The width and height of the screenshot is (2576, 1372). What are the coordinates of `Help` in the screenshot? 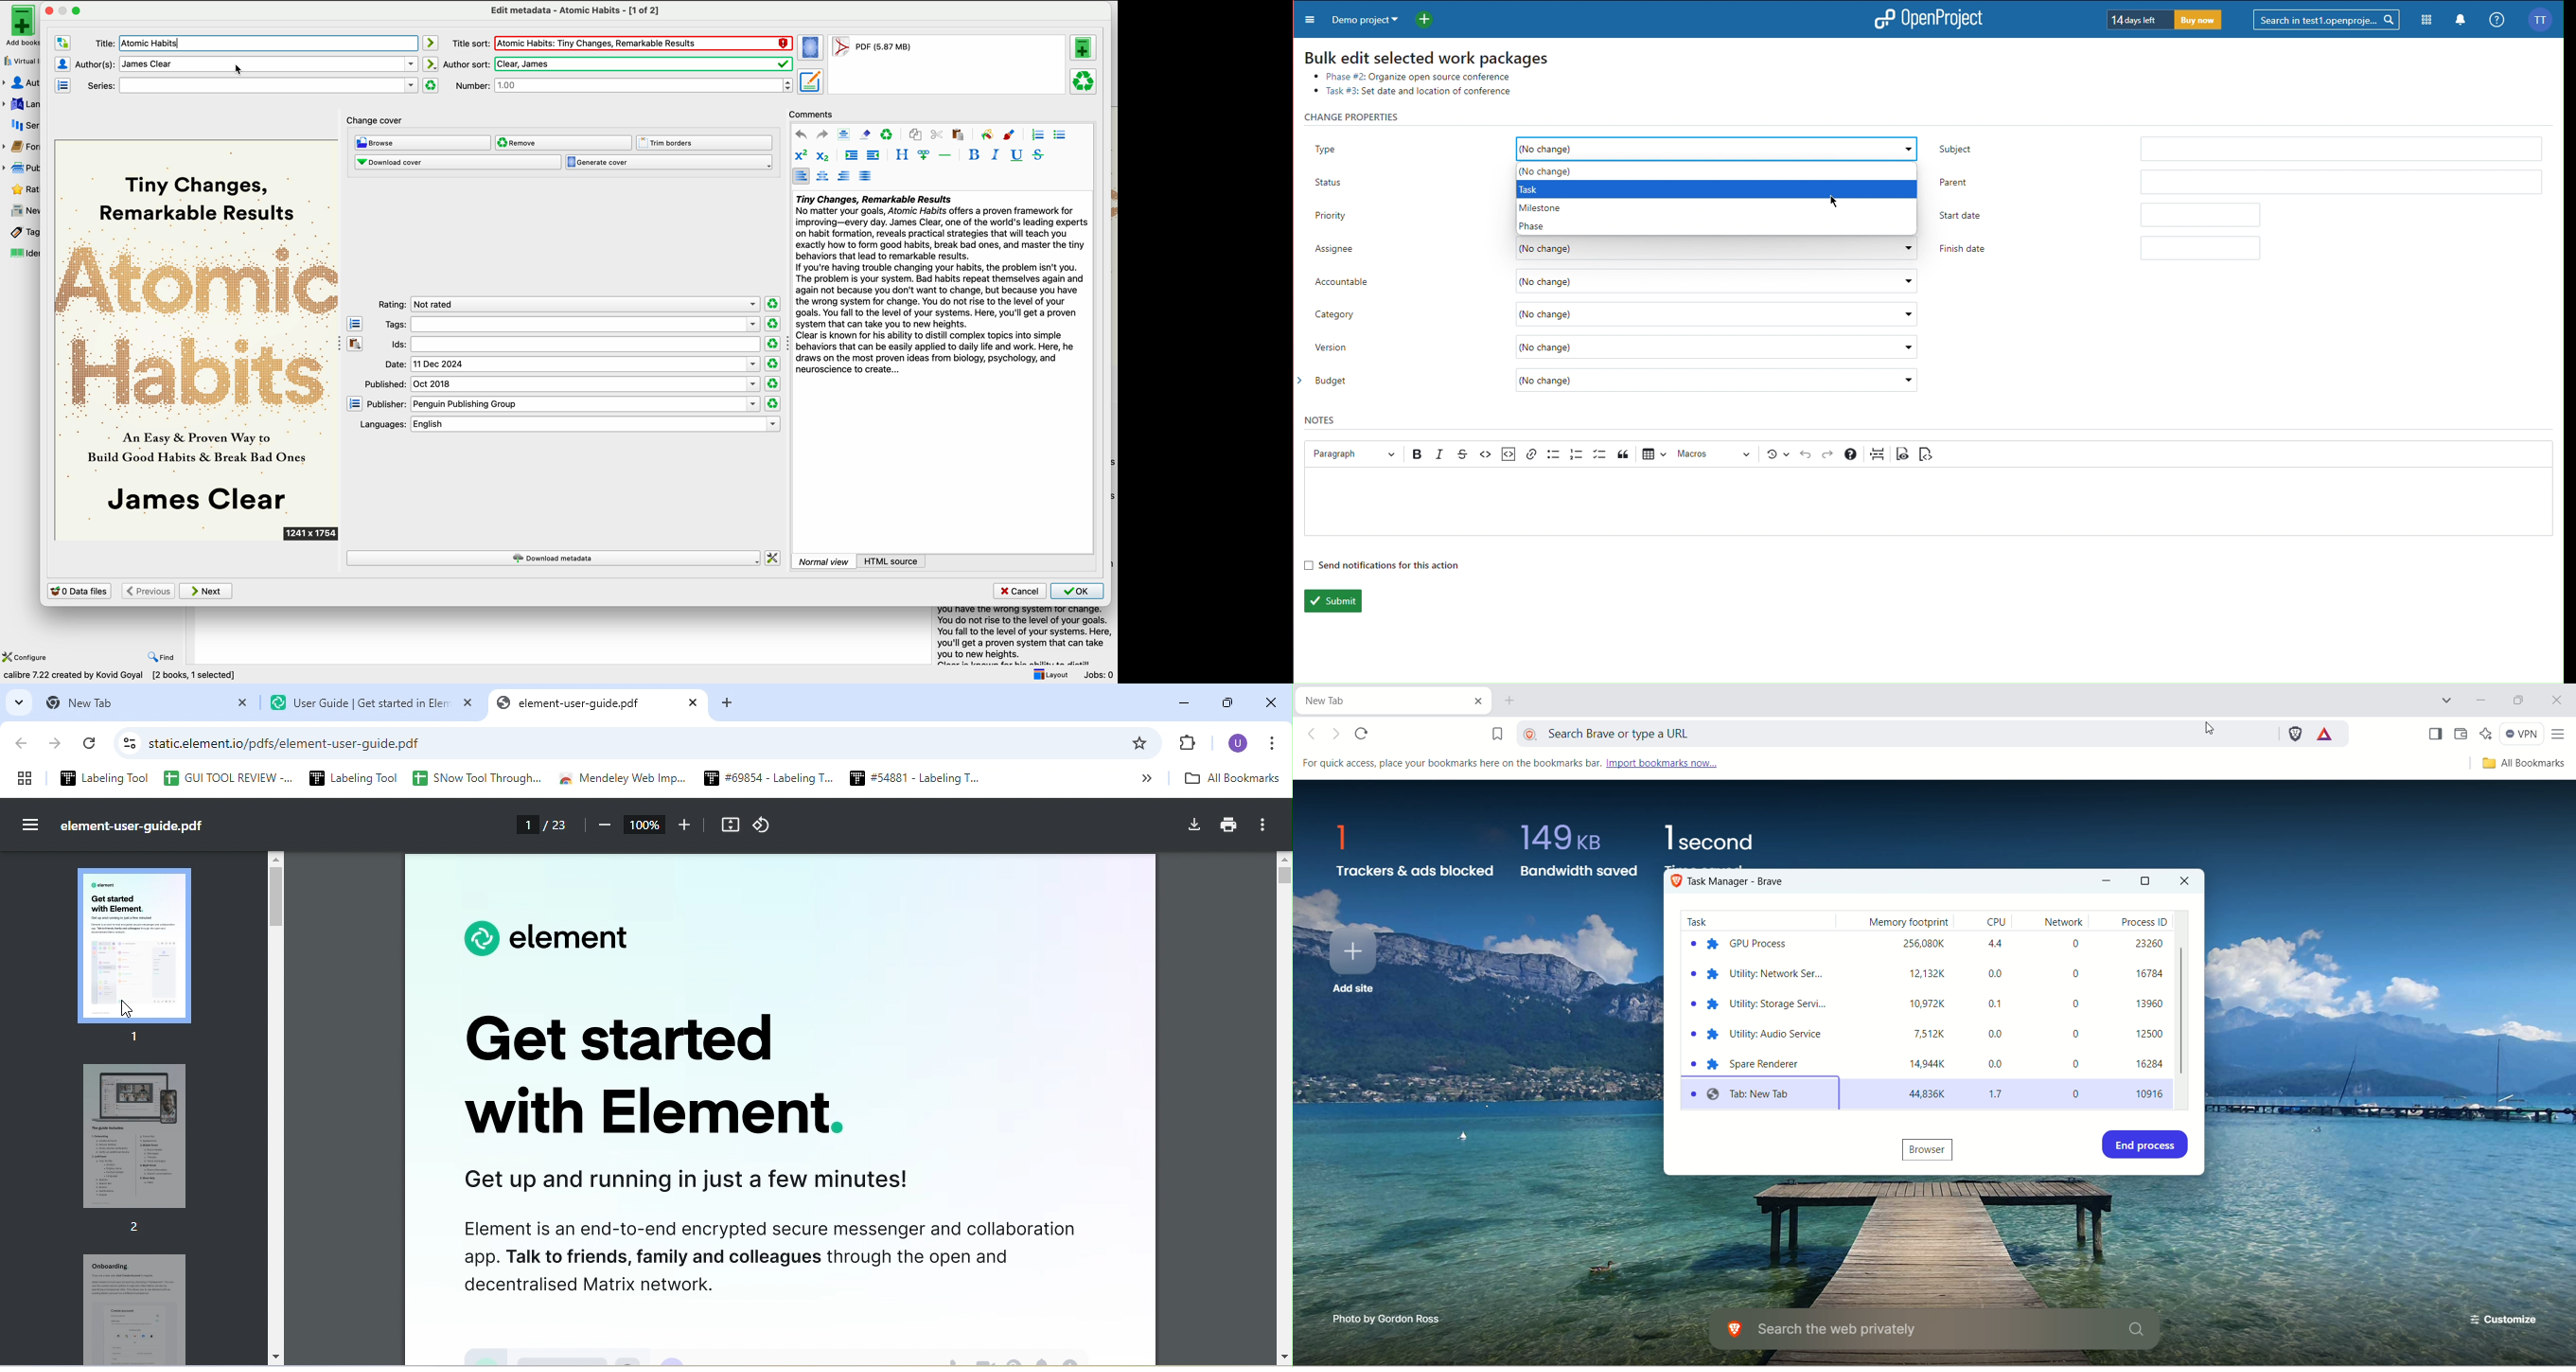 It's located at (1851, 454).